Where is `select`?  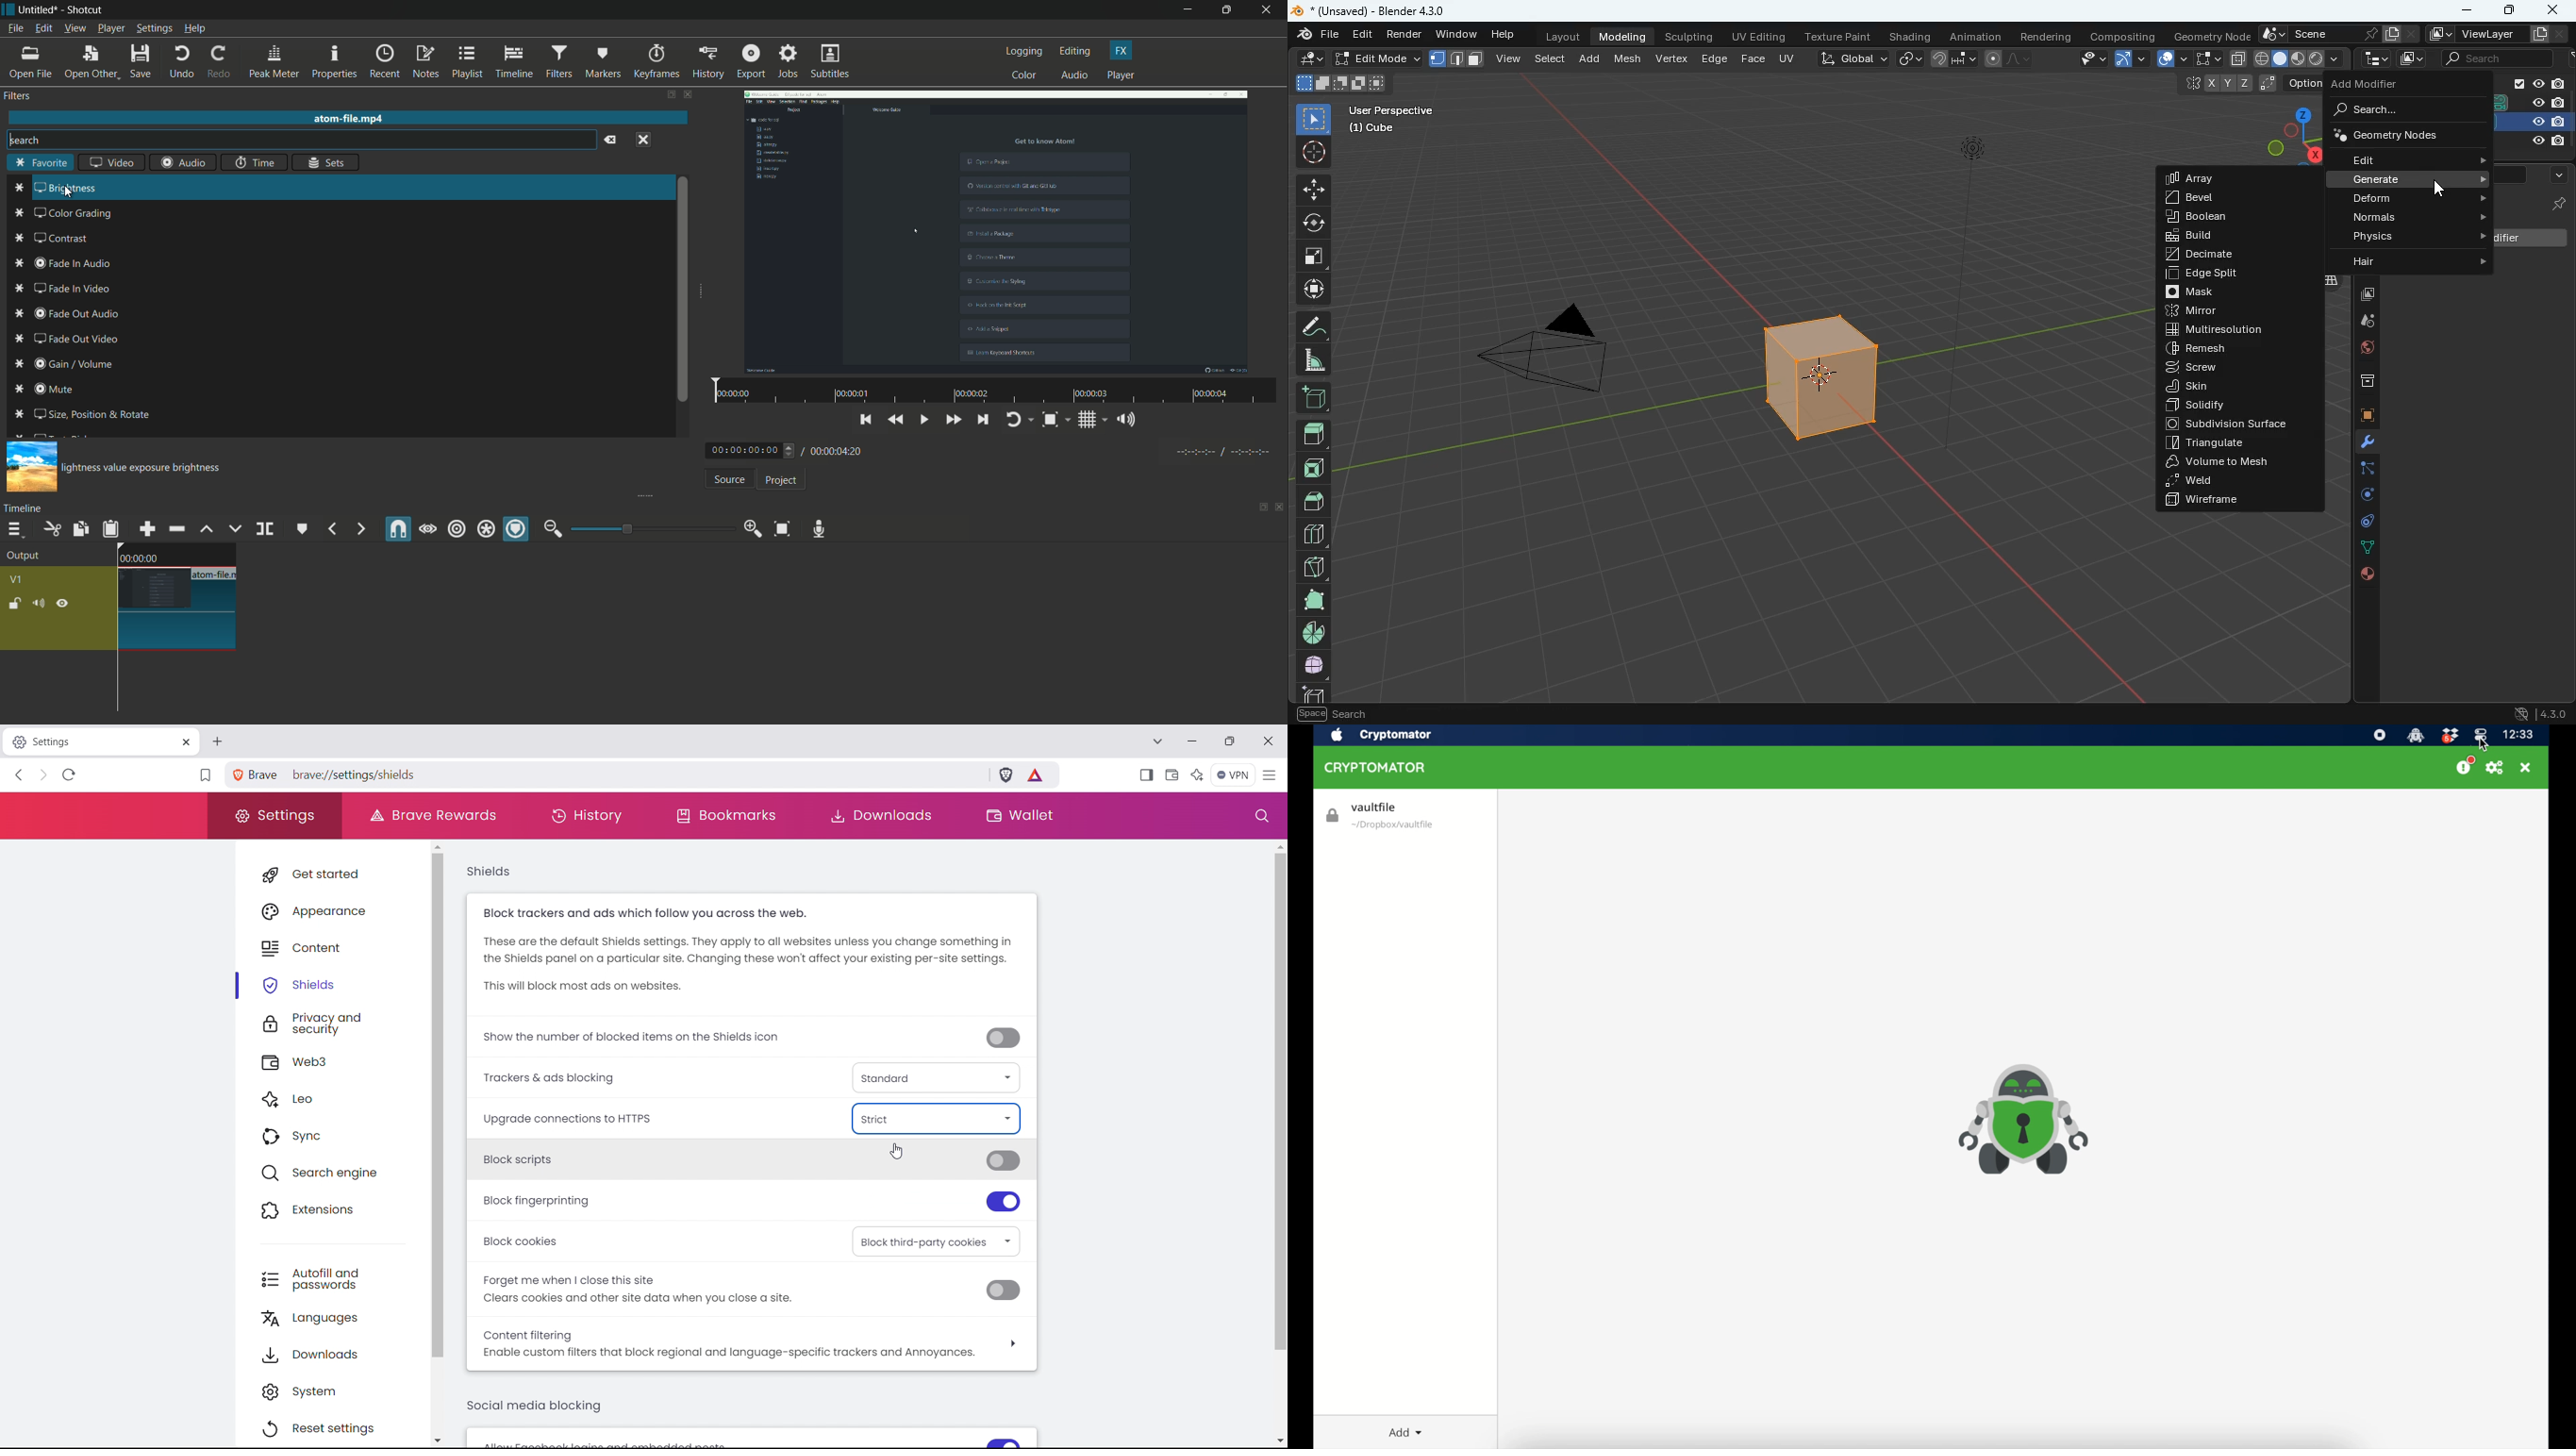
select is located at coordinates (1552, 61).